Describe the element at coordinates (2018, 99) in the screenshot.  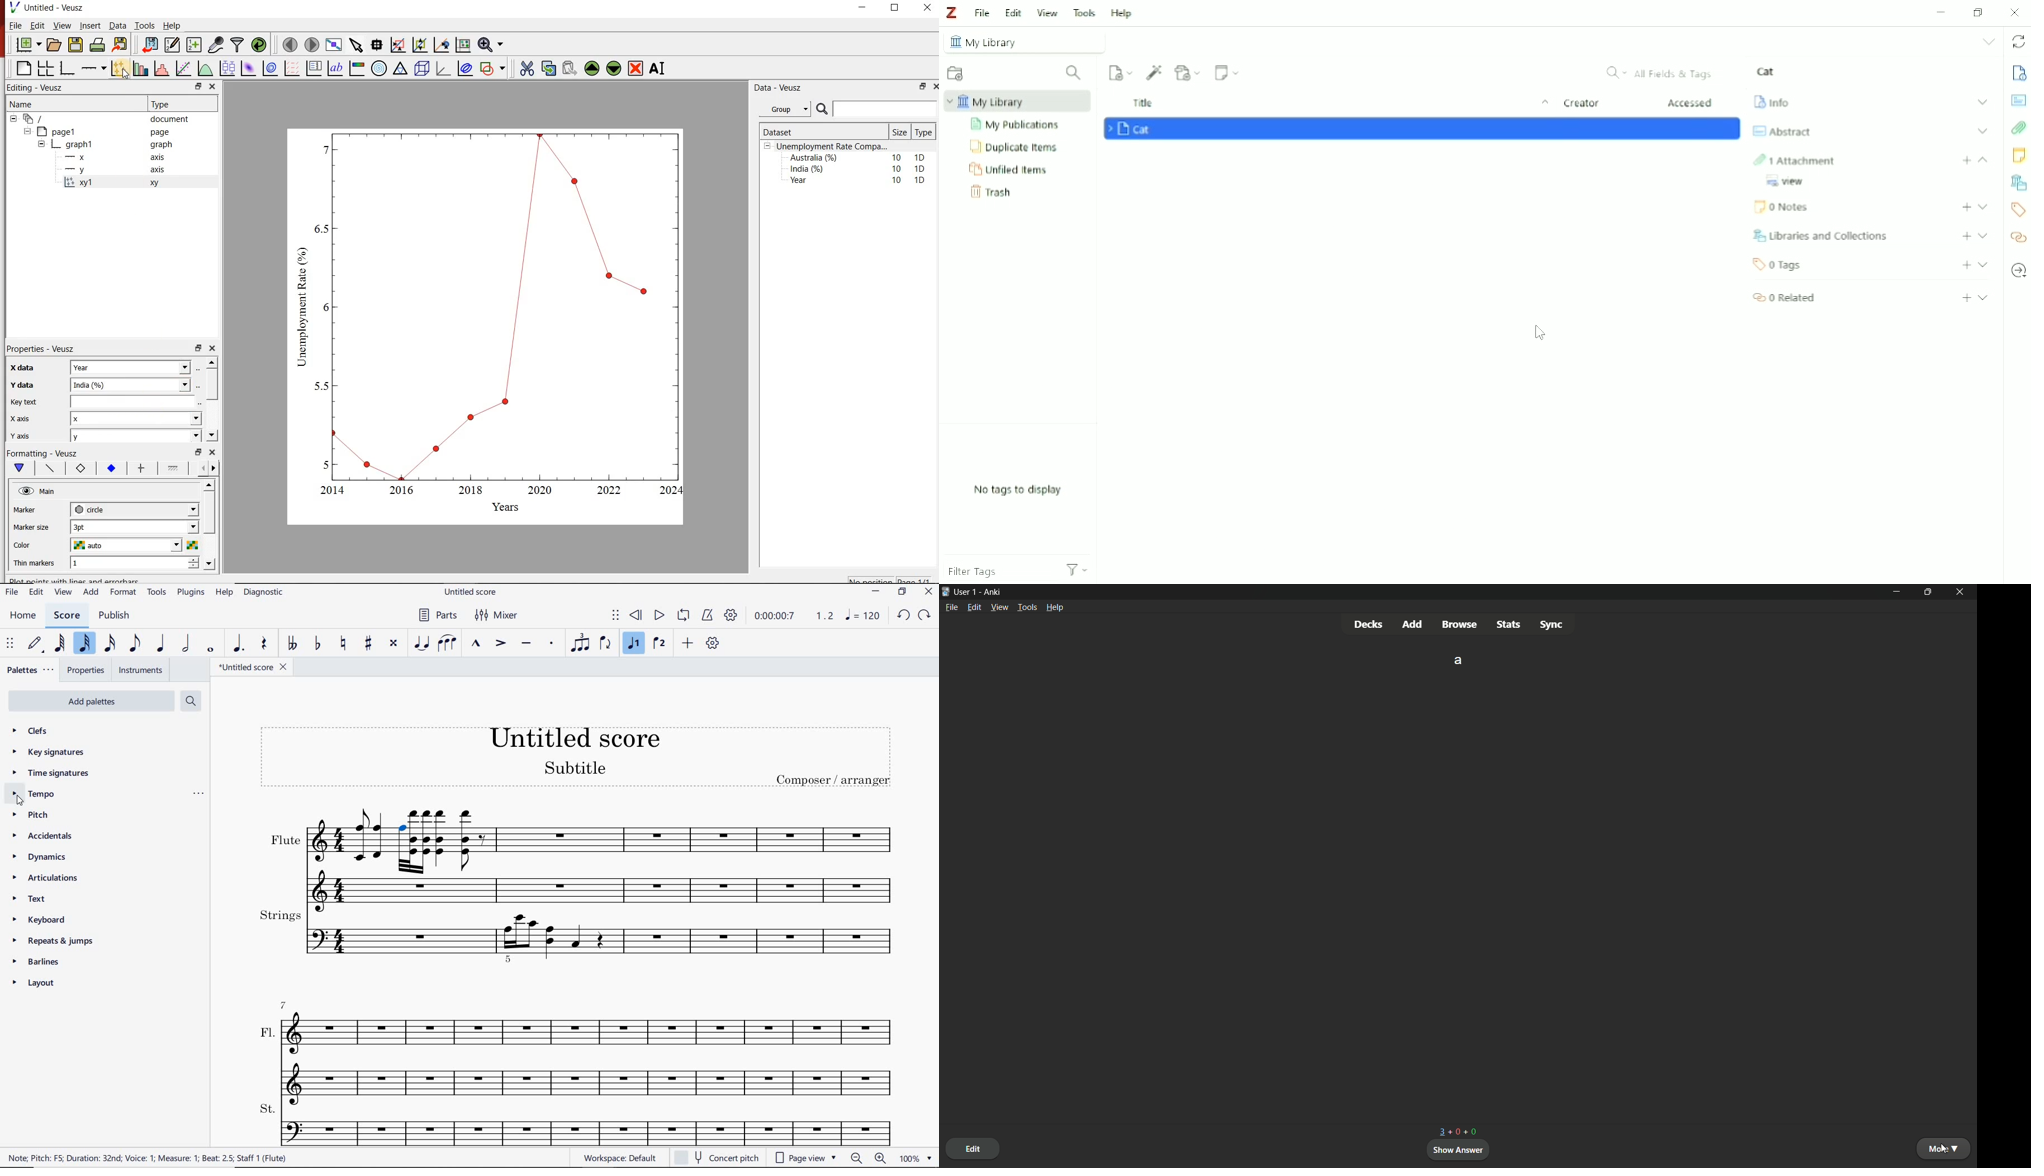
I see `Abstract` at that location.